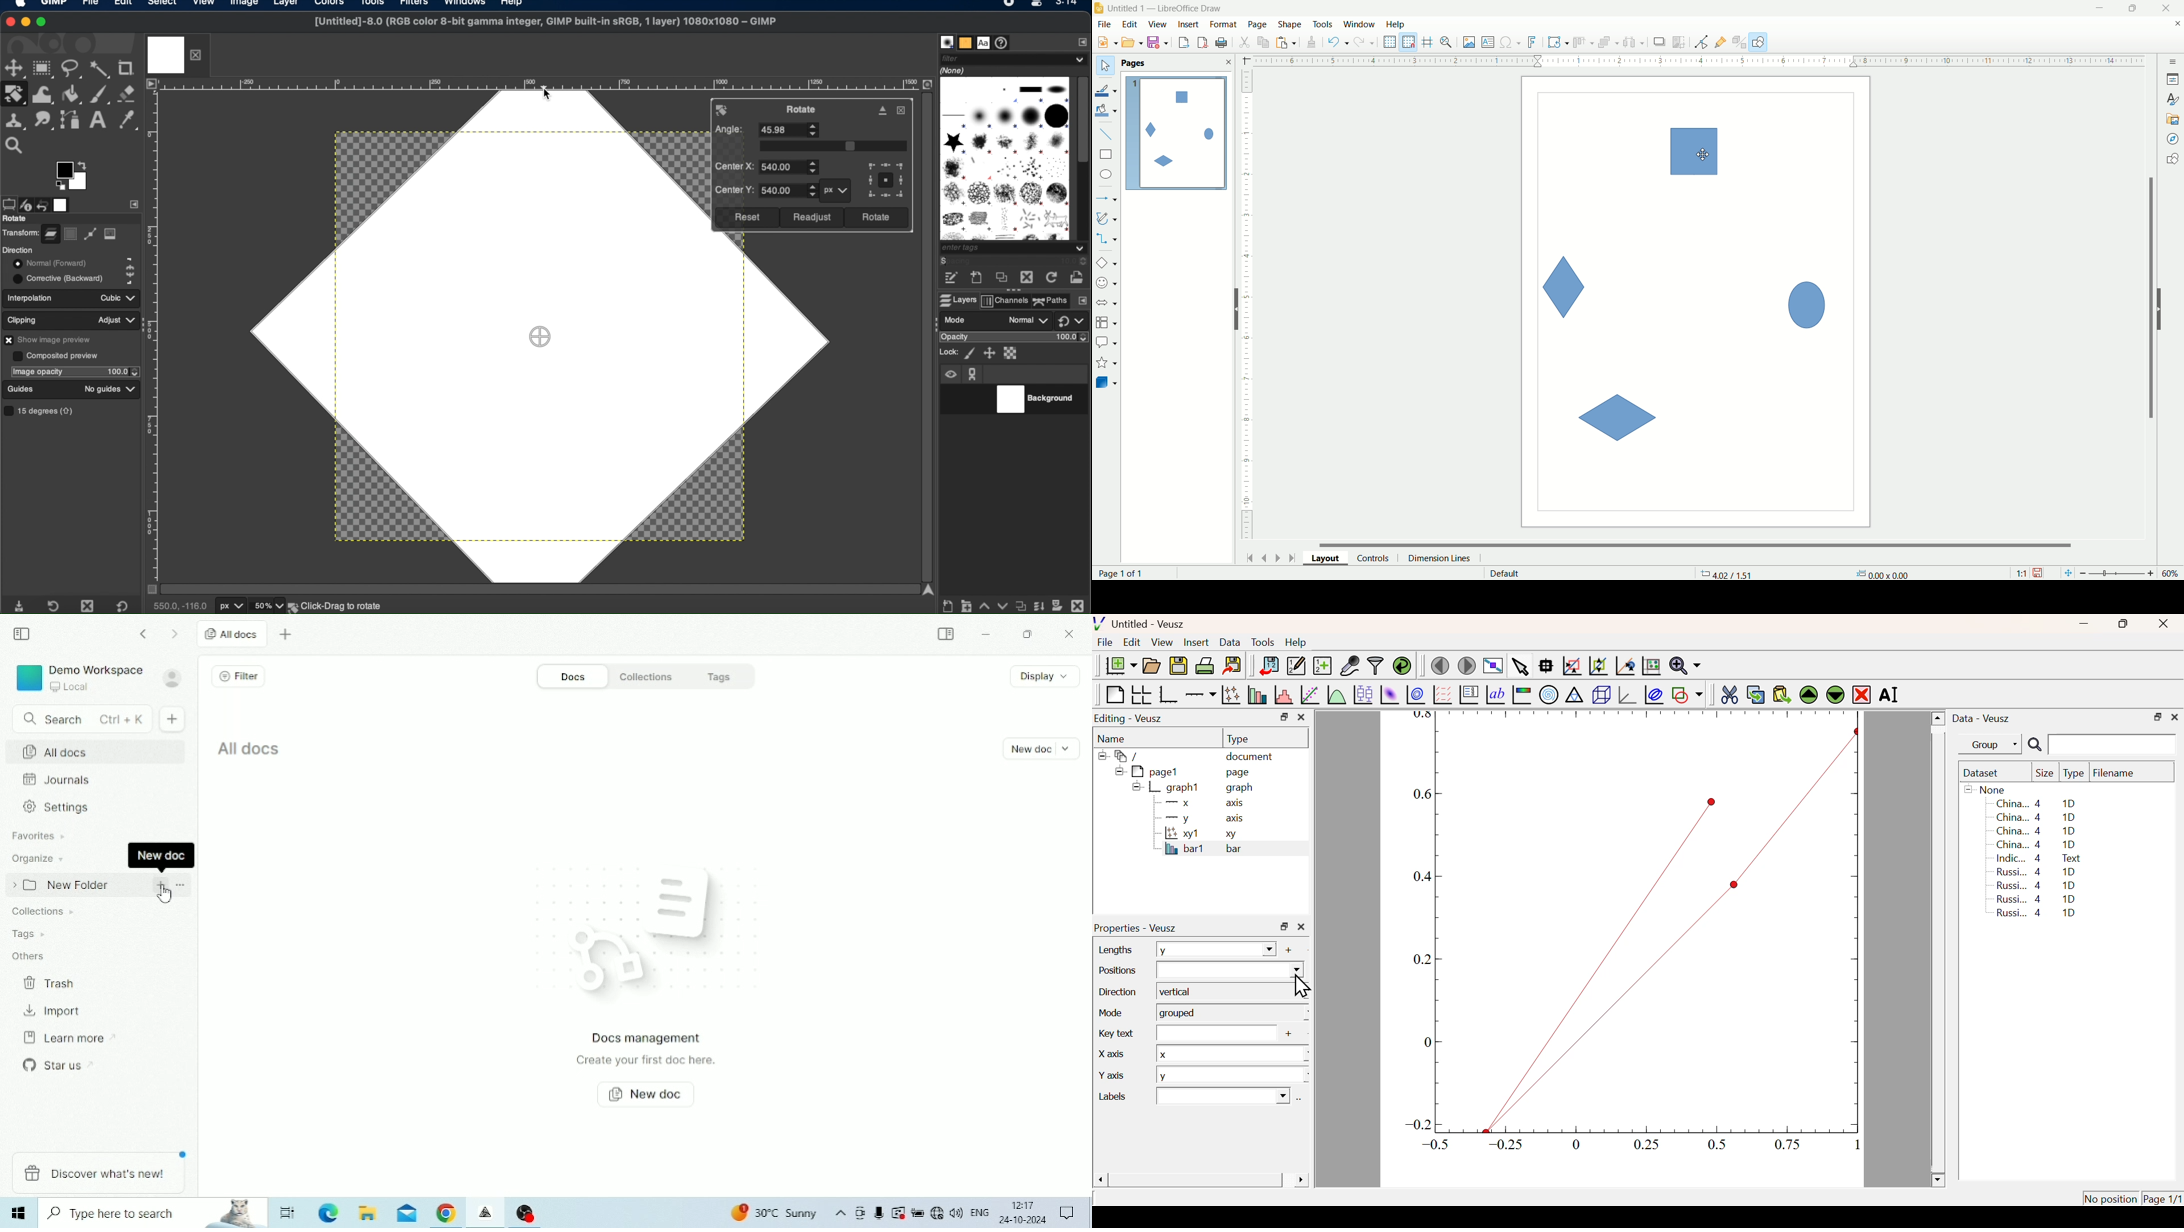  I want to click on Journals, so click(57, 779).